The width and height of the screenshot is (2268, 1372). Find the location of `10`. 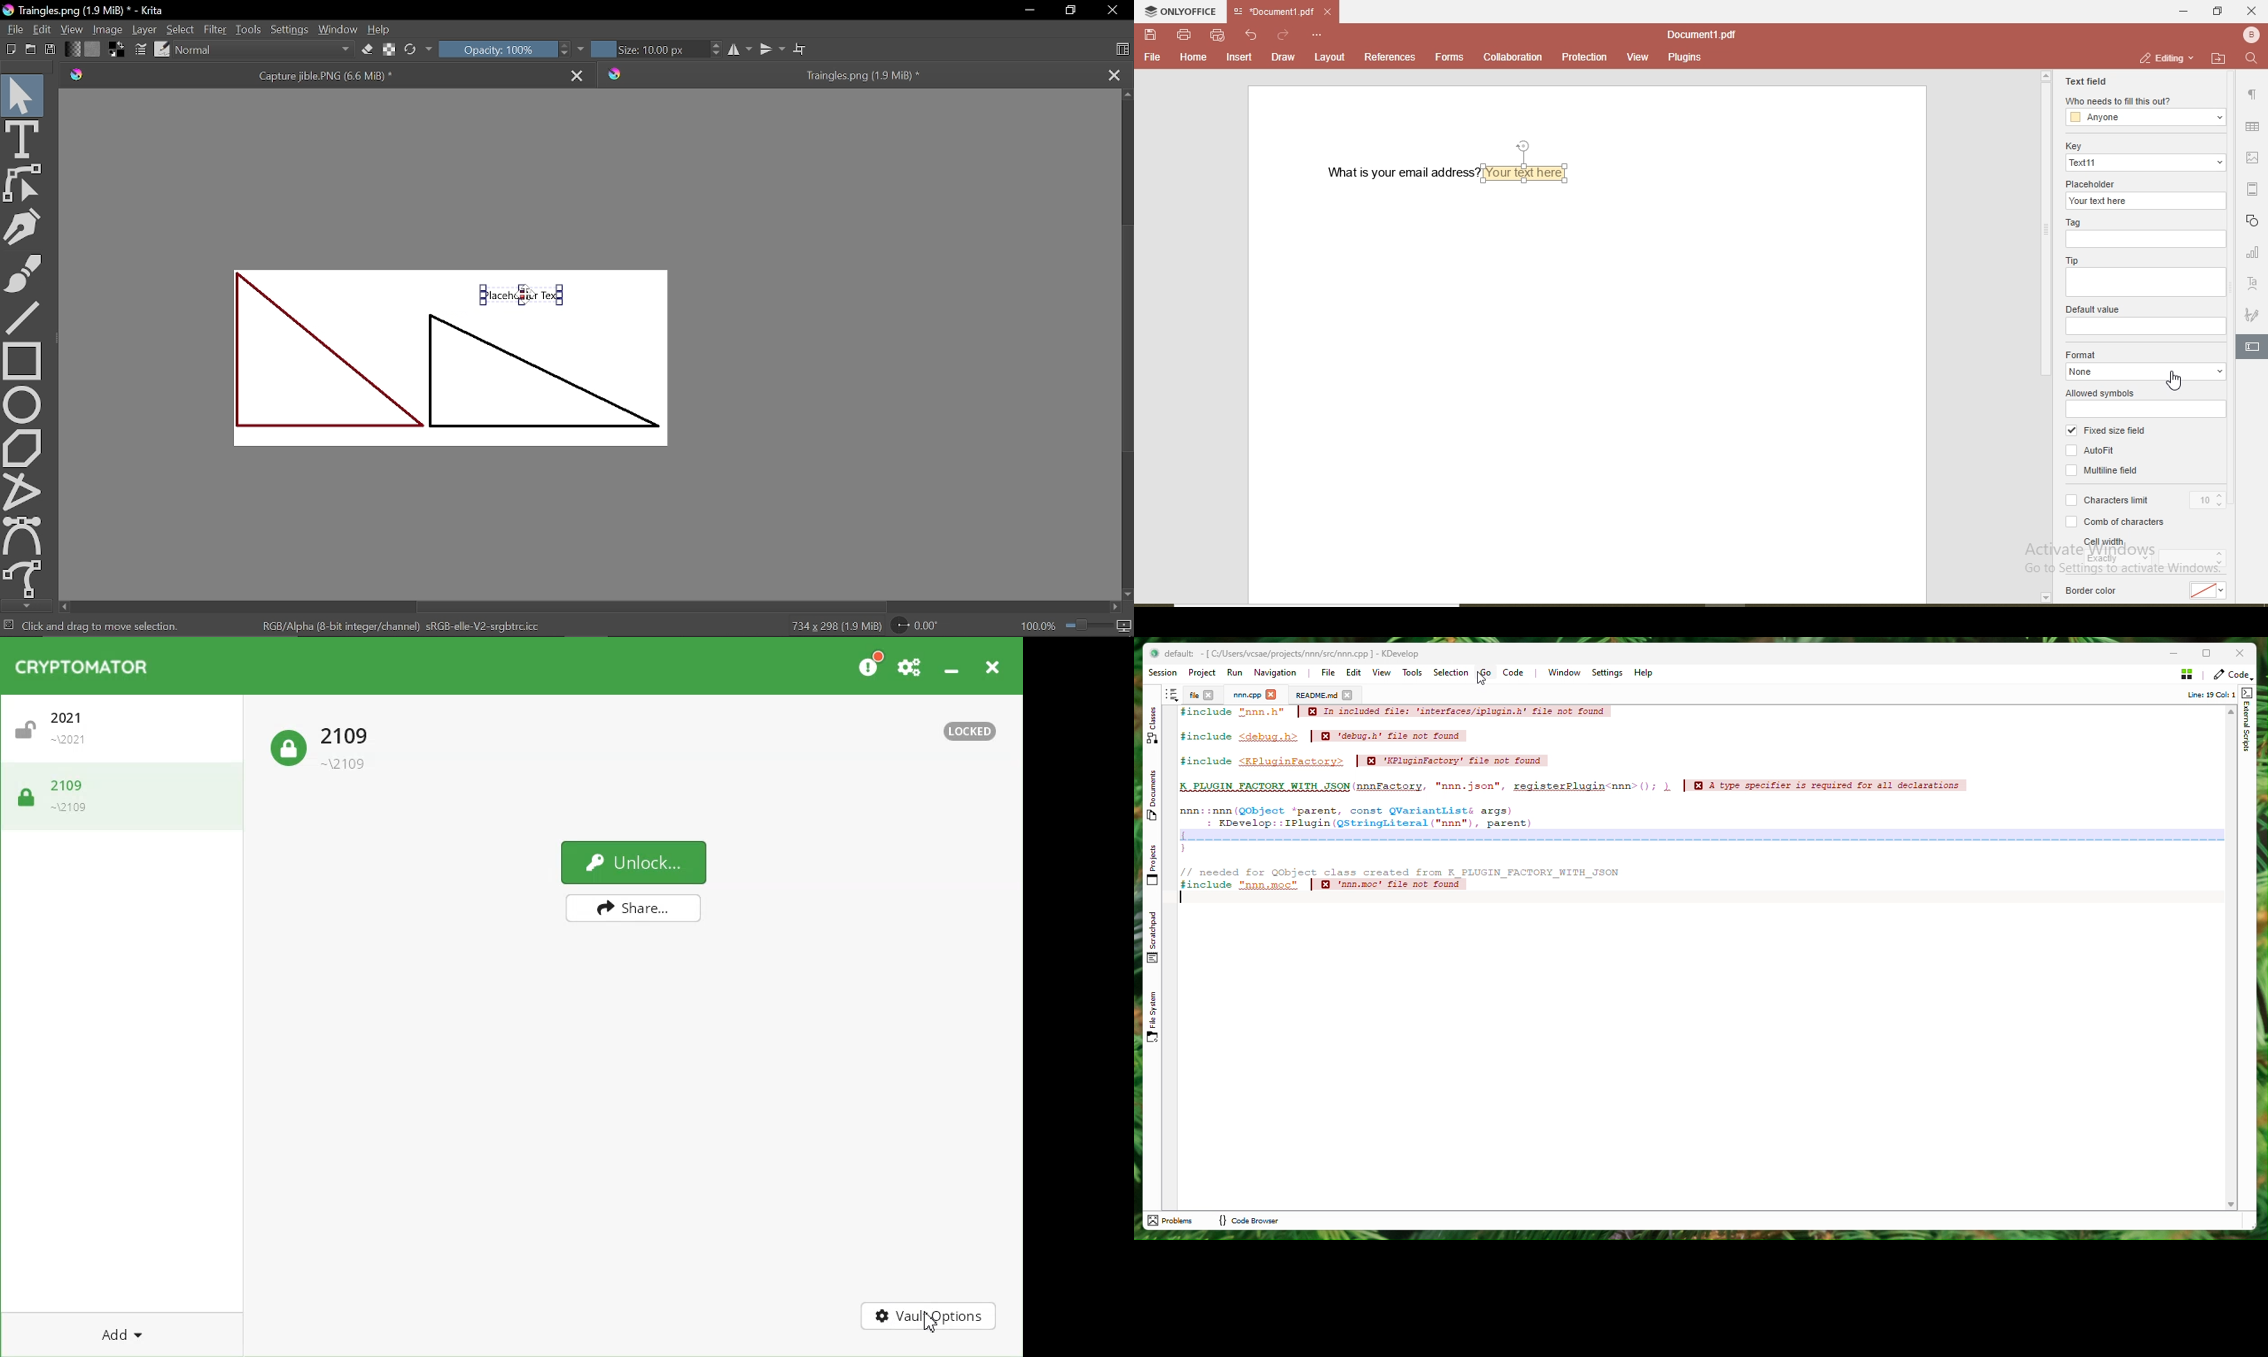

10 is located at coordinates (2208, 499).